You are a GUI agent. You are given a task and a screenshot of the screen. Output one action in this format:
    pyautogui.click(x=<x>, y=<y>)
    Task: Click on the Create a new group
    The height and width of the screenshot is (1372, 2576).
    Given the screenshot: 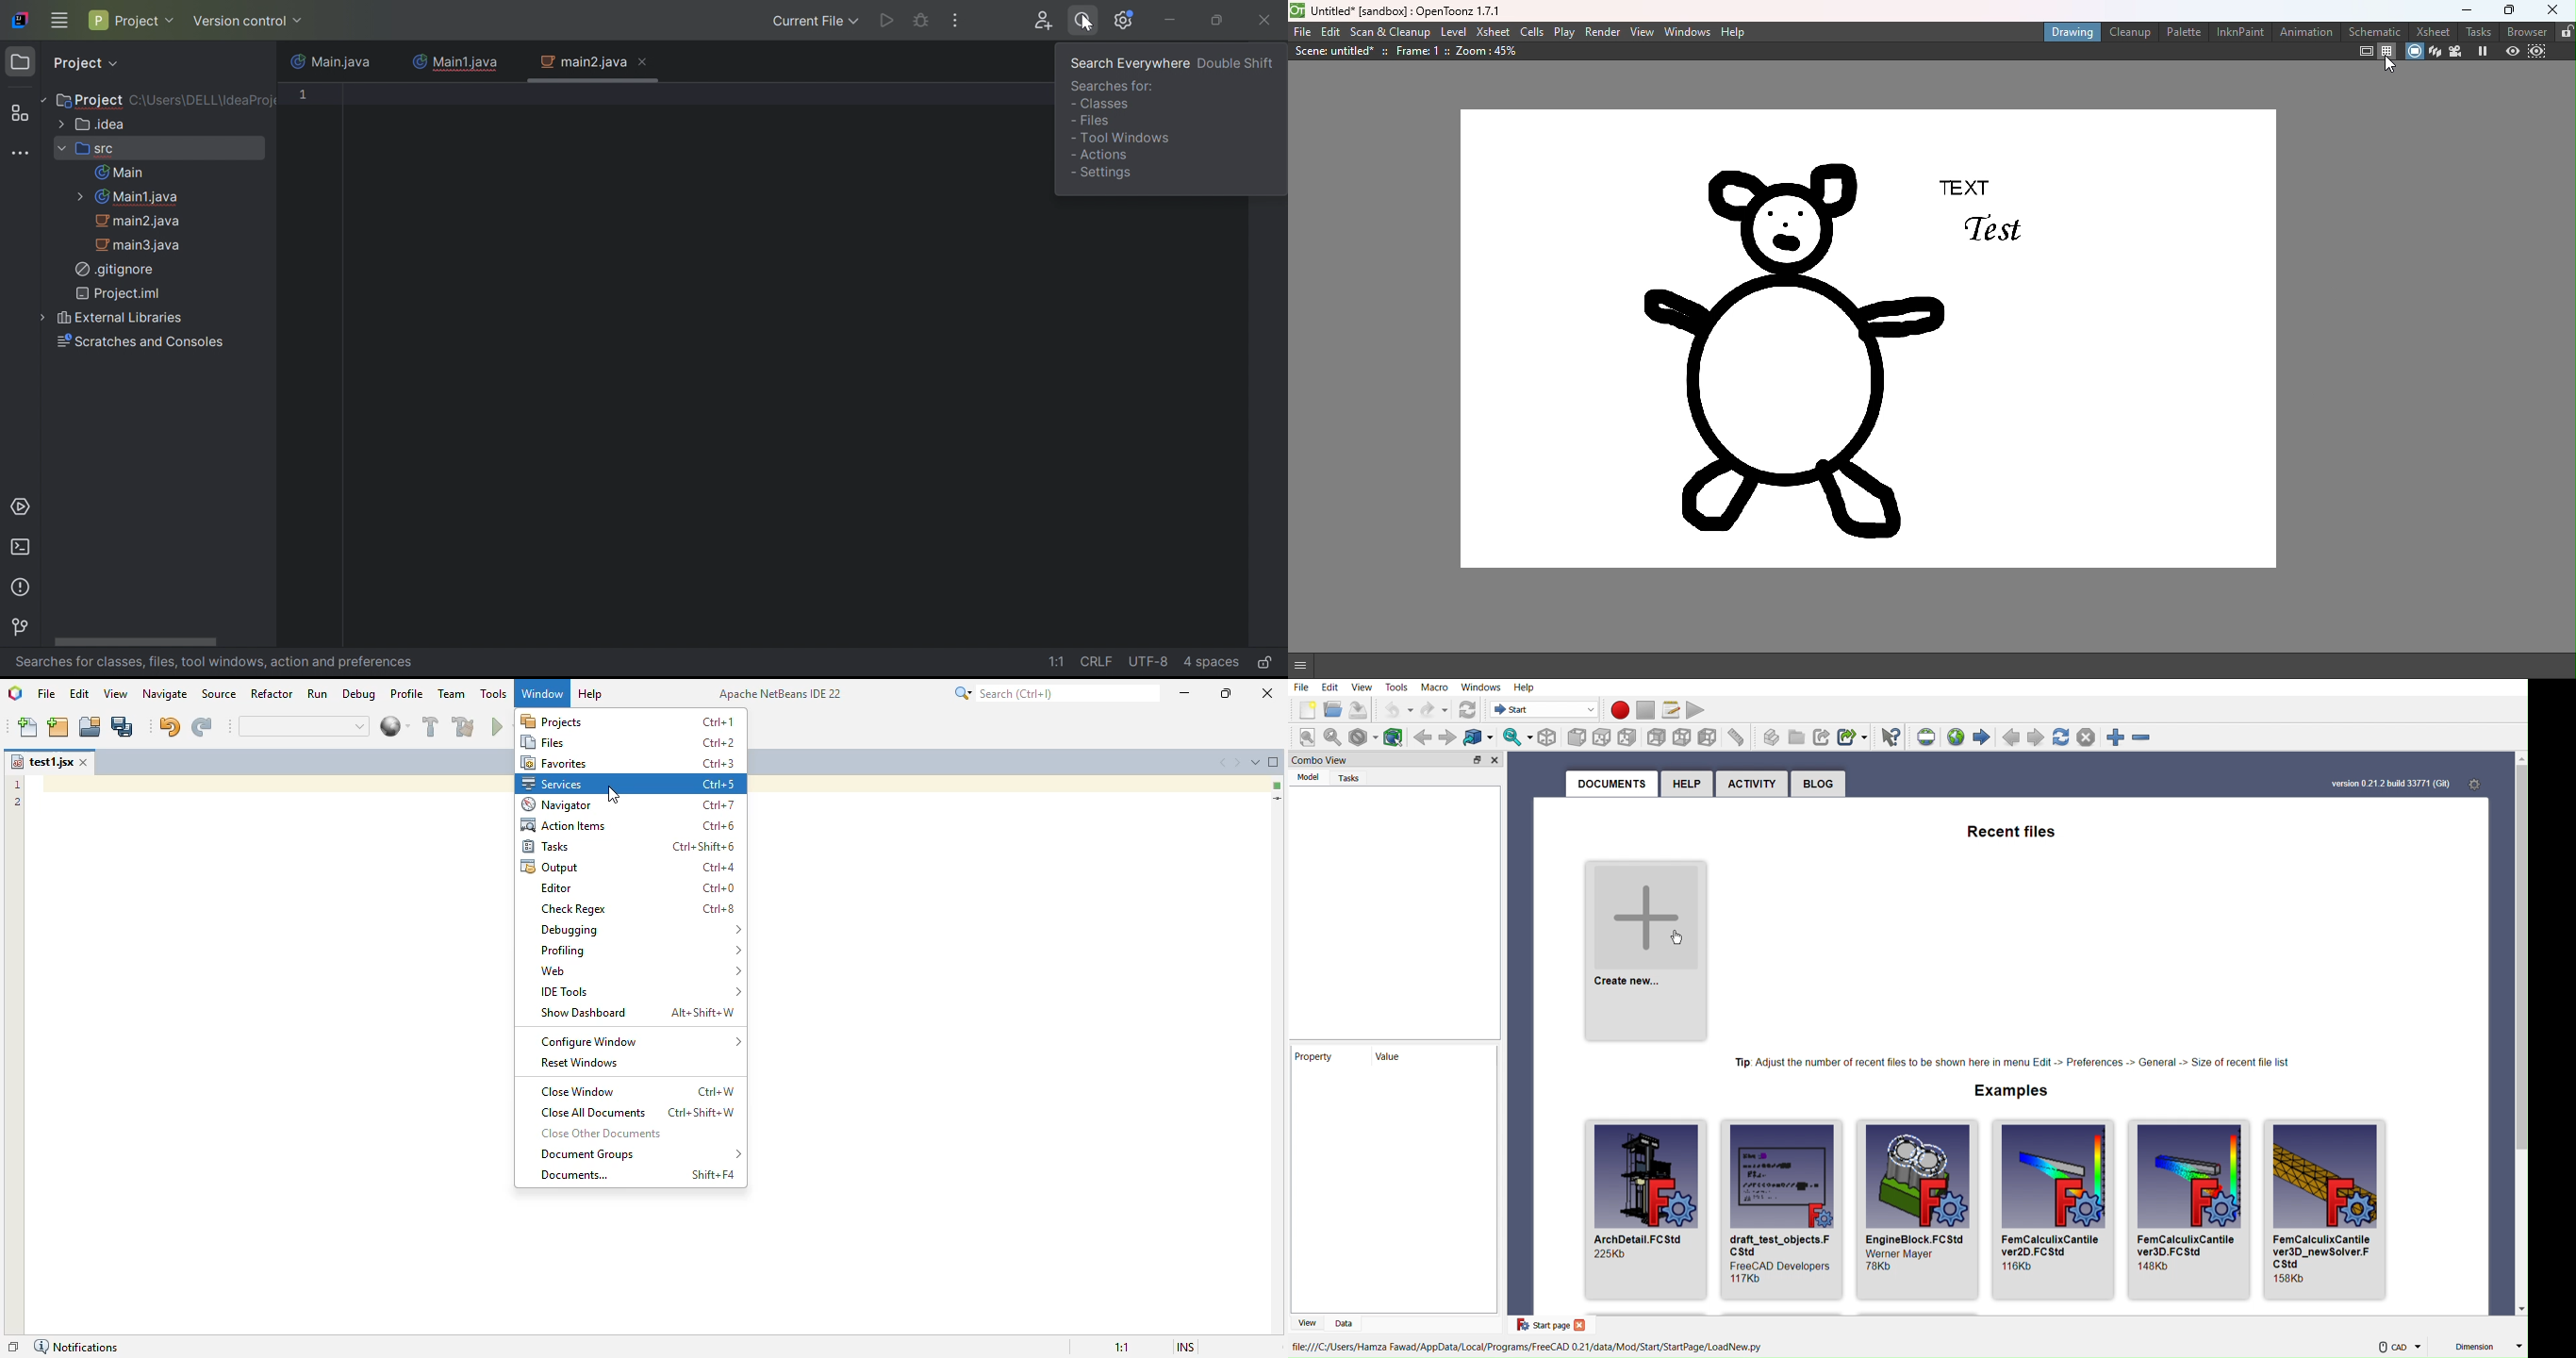 What is the action you would take?
    pyautogui.click(x=1796, y=738)
    